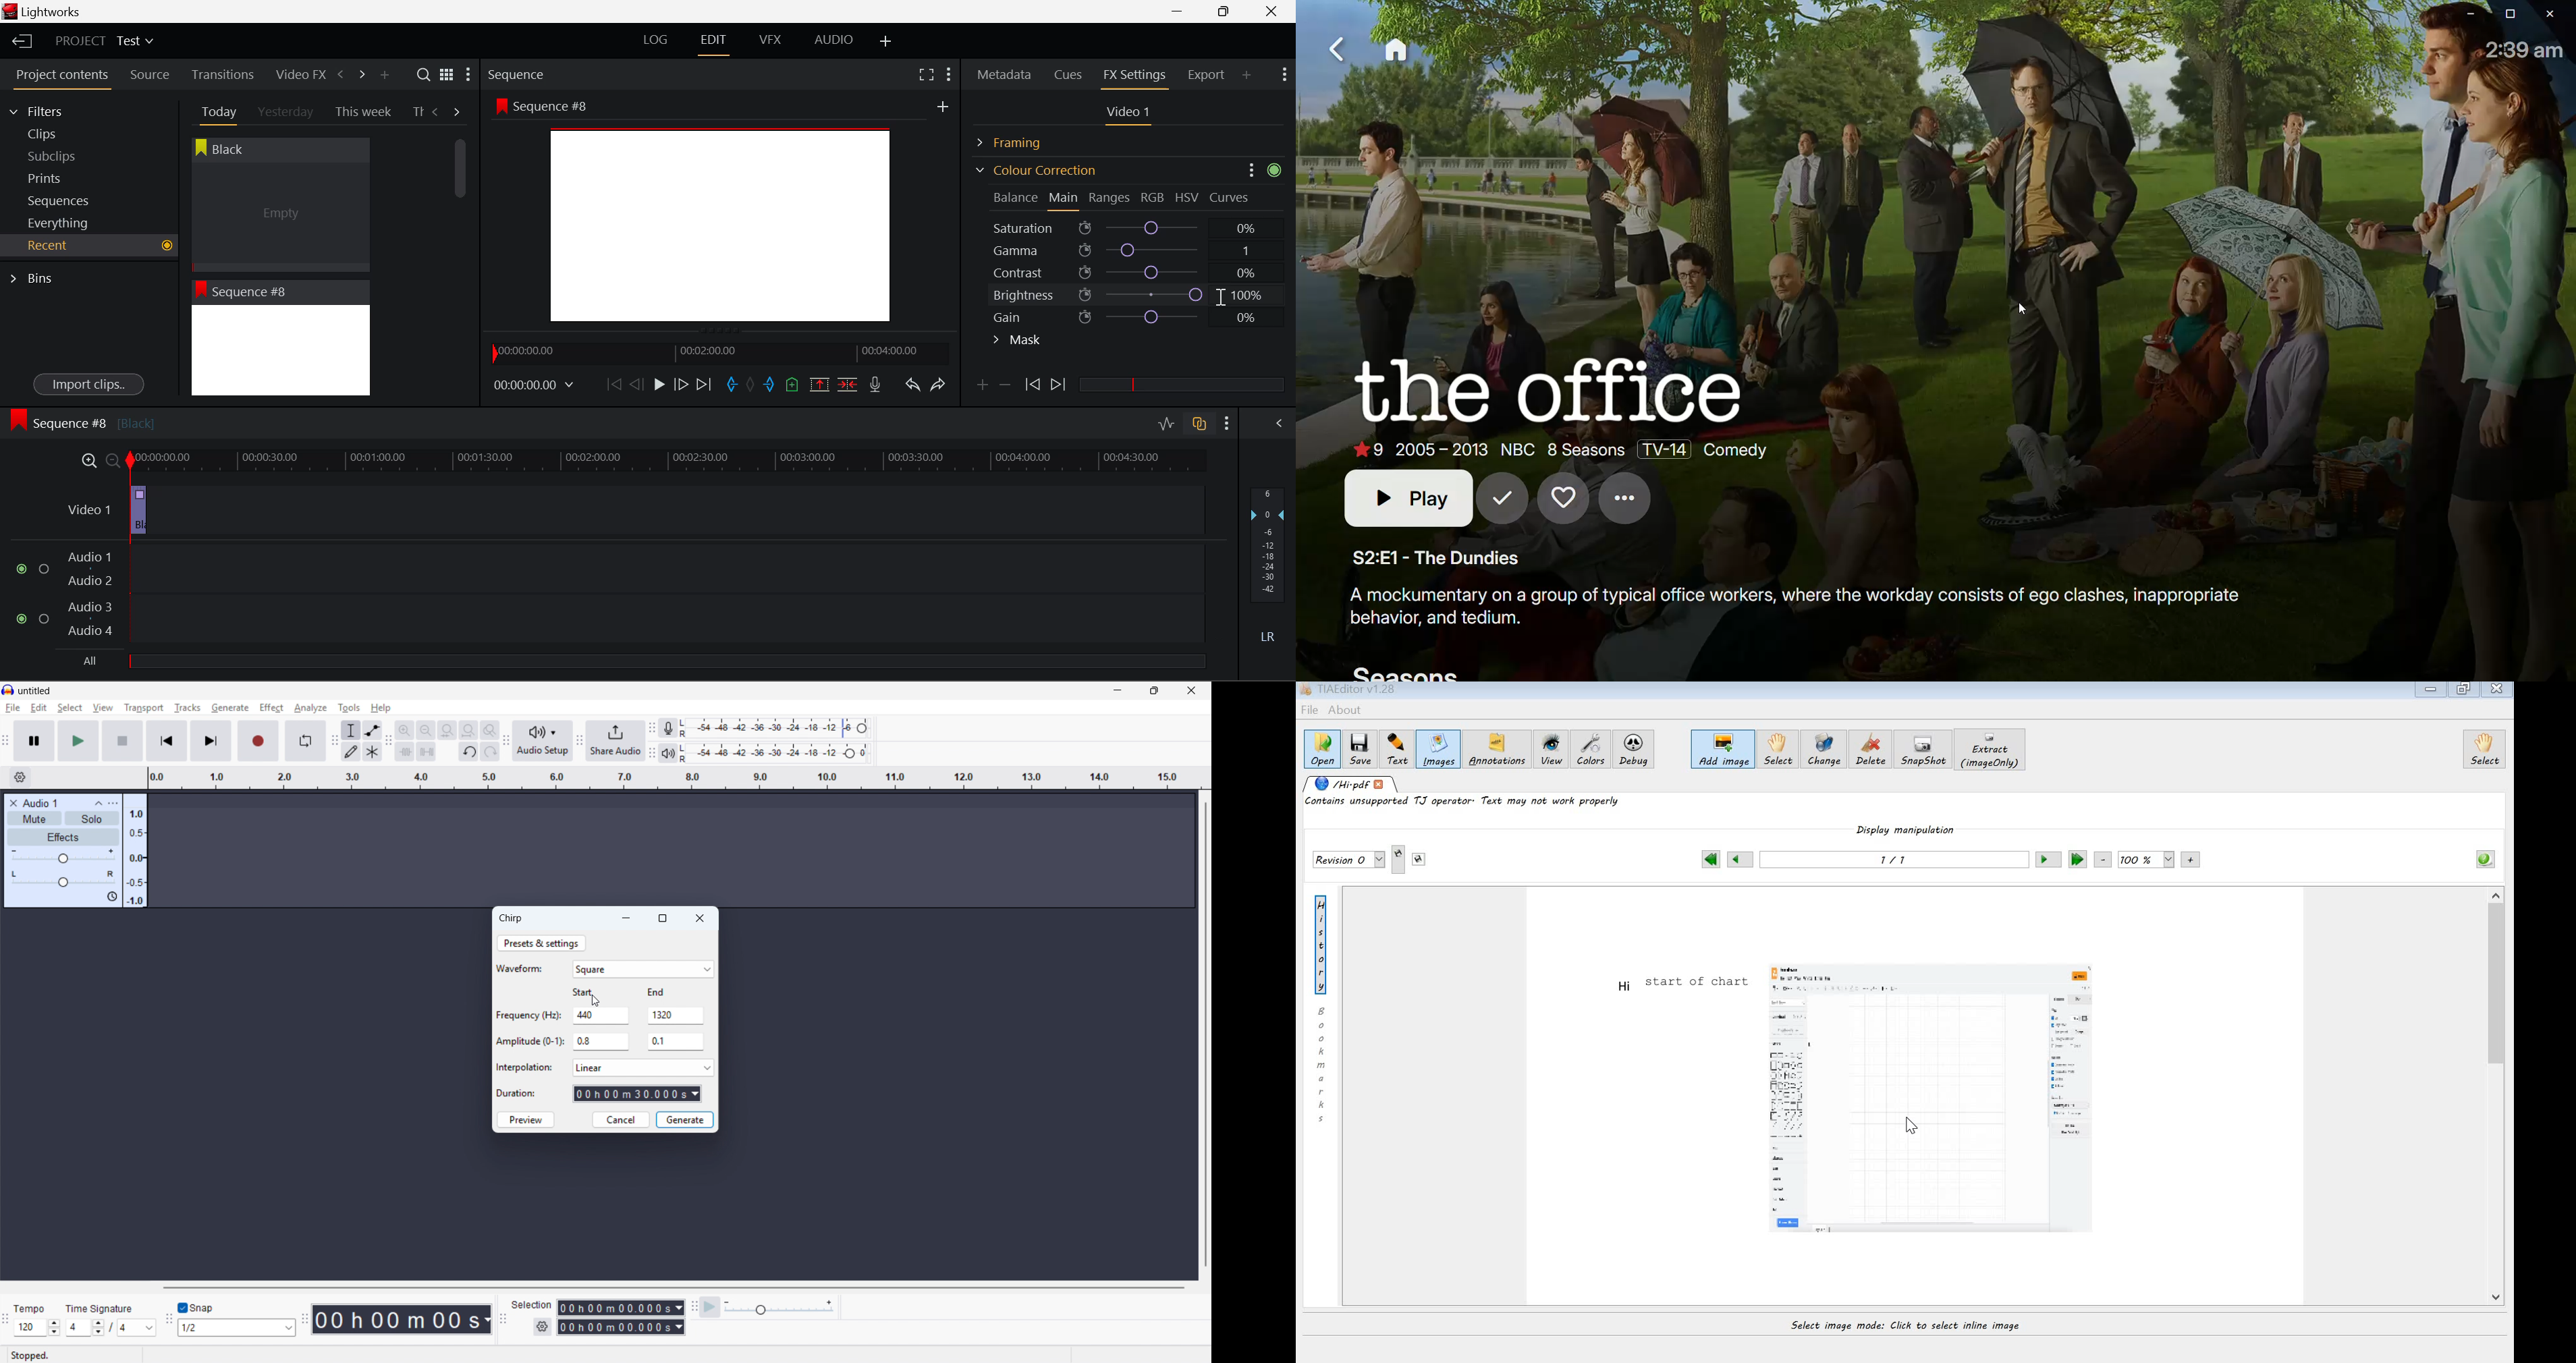 This screenshot has width=2576, height=1372. I want to click on Recrod Voiceover, so click(875, 384).